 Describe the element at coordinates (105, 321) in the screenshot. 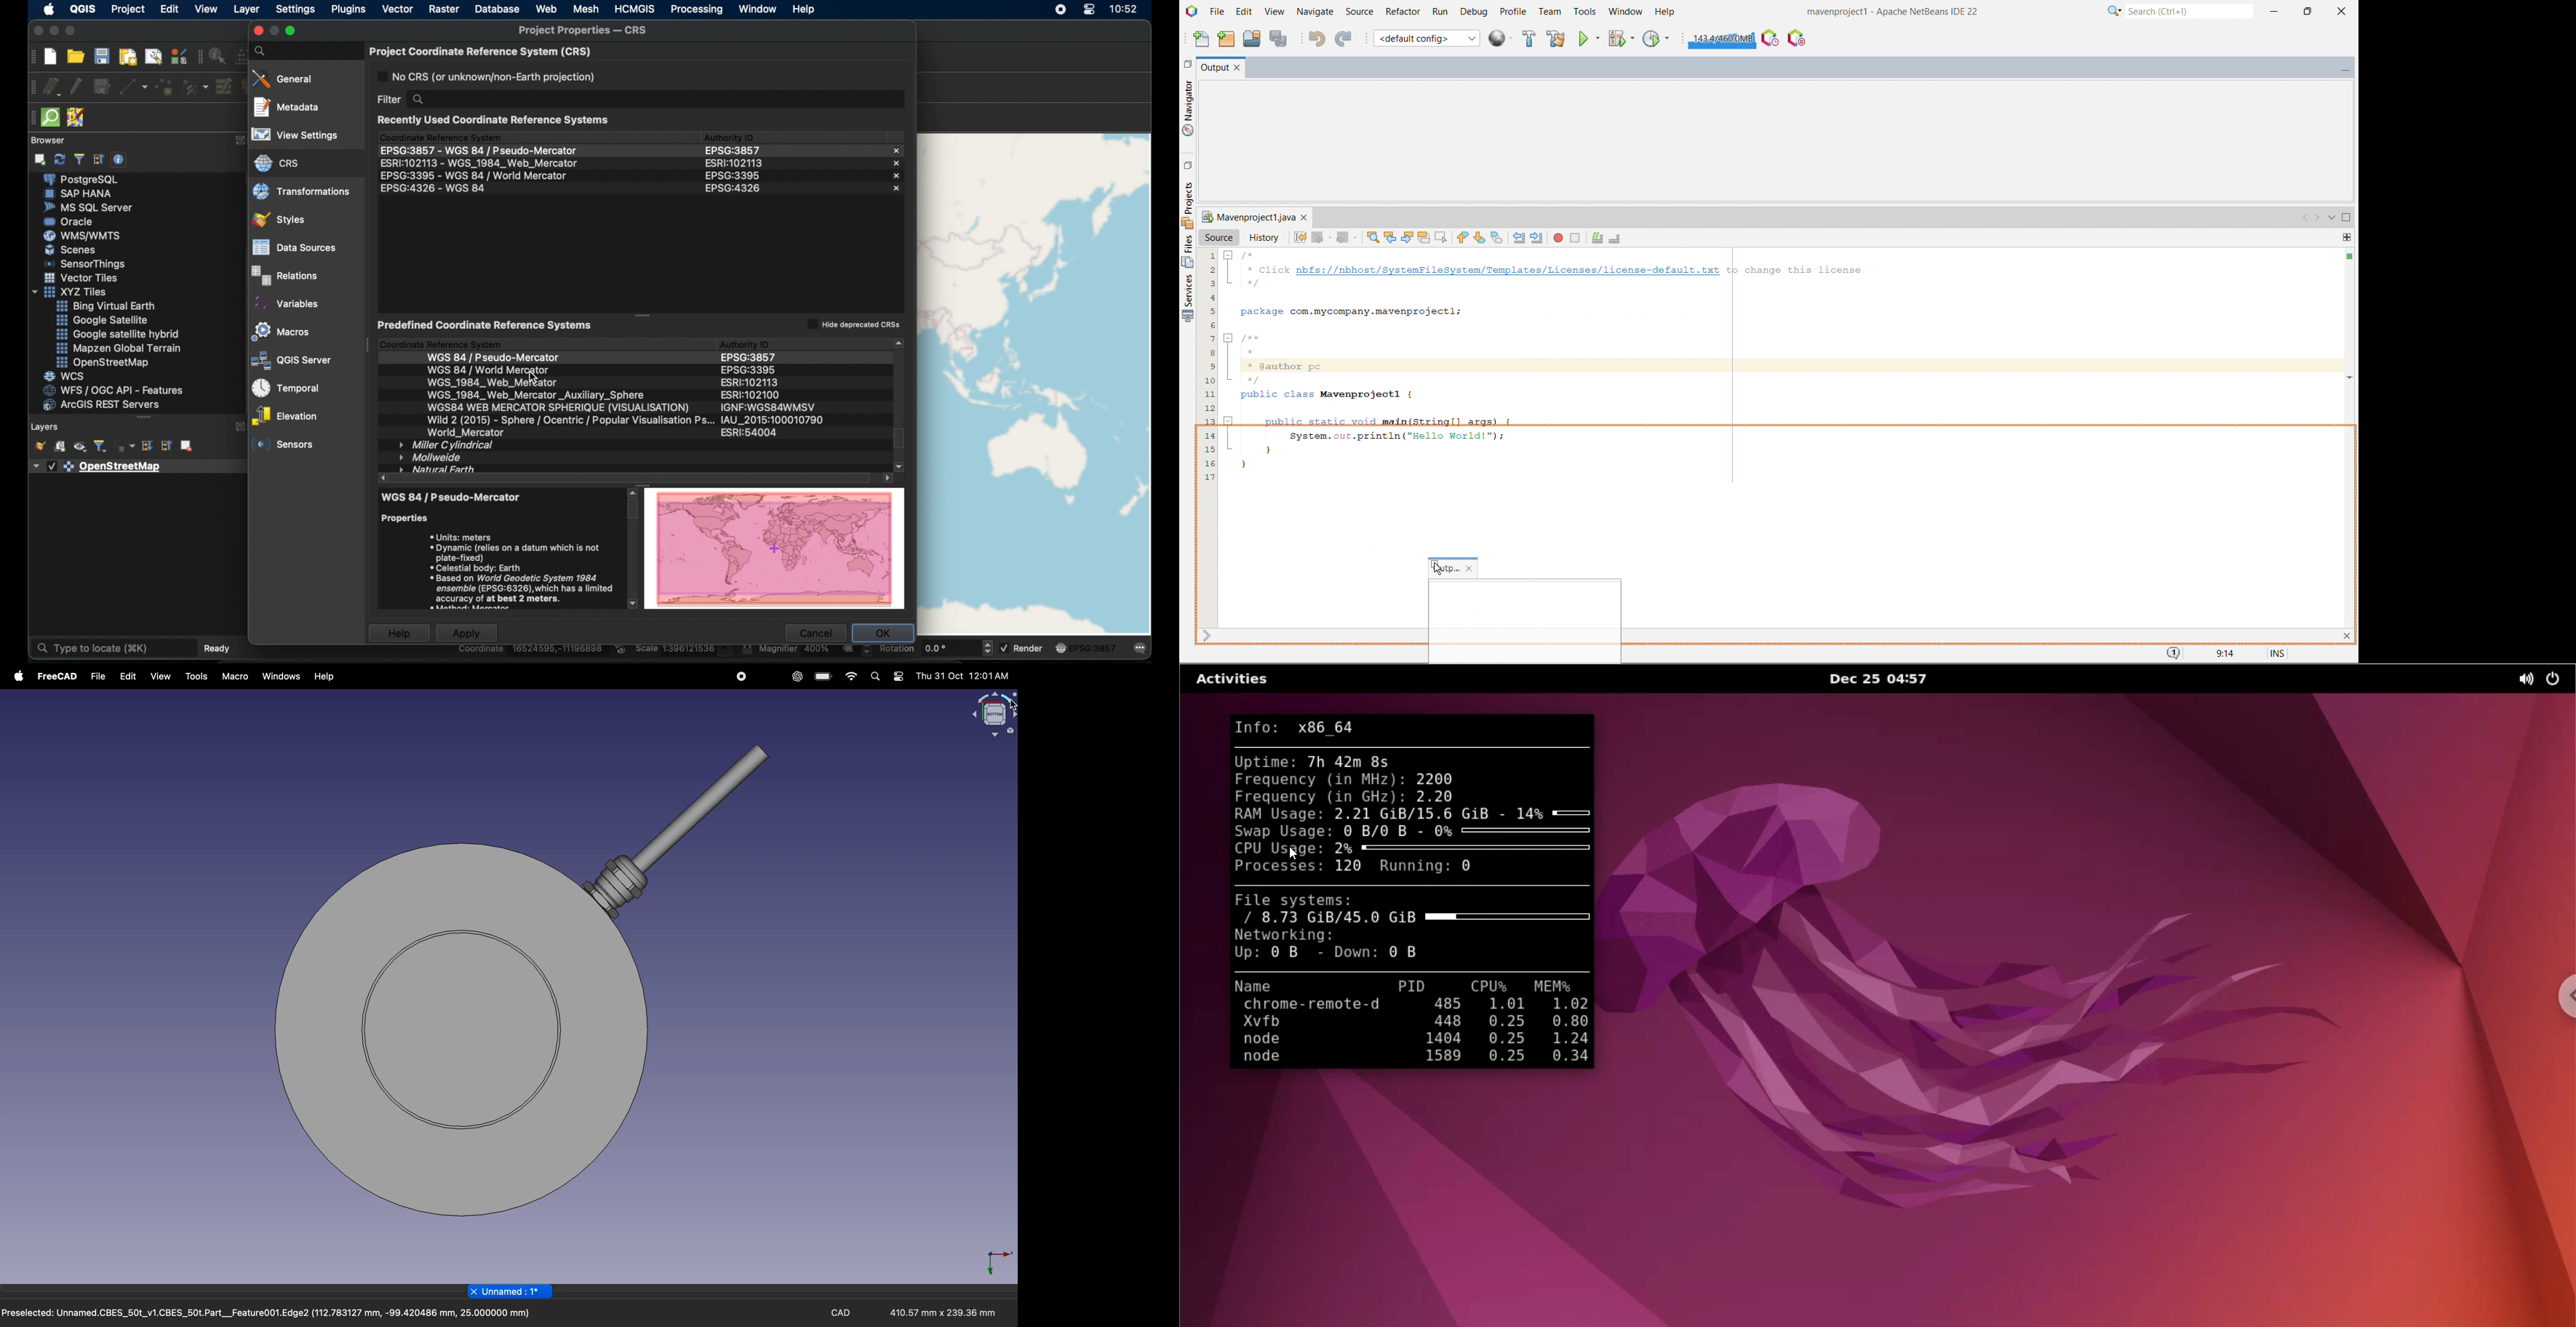

I see `google satellite` at that location.